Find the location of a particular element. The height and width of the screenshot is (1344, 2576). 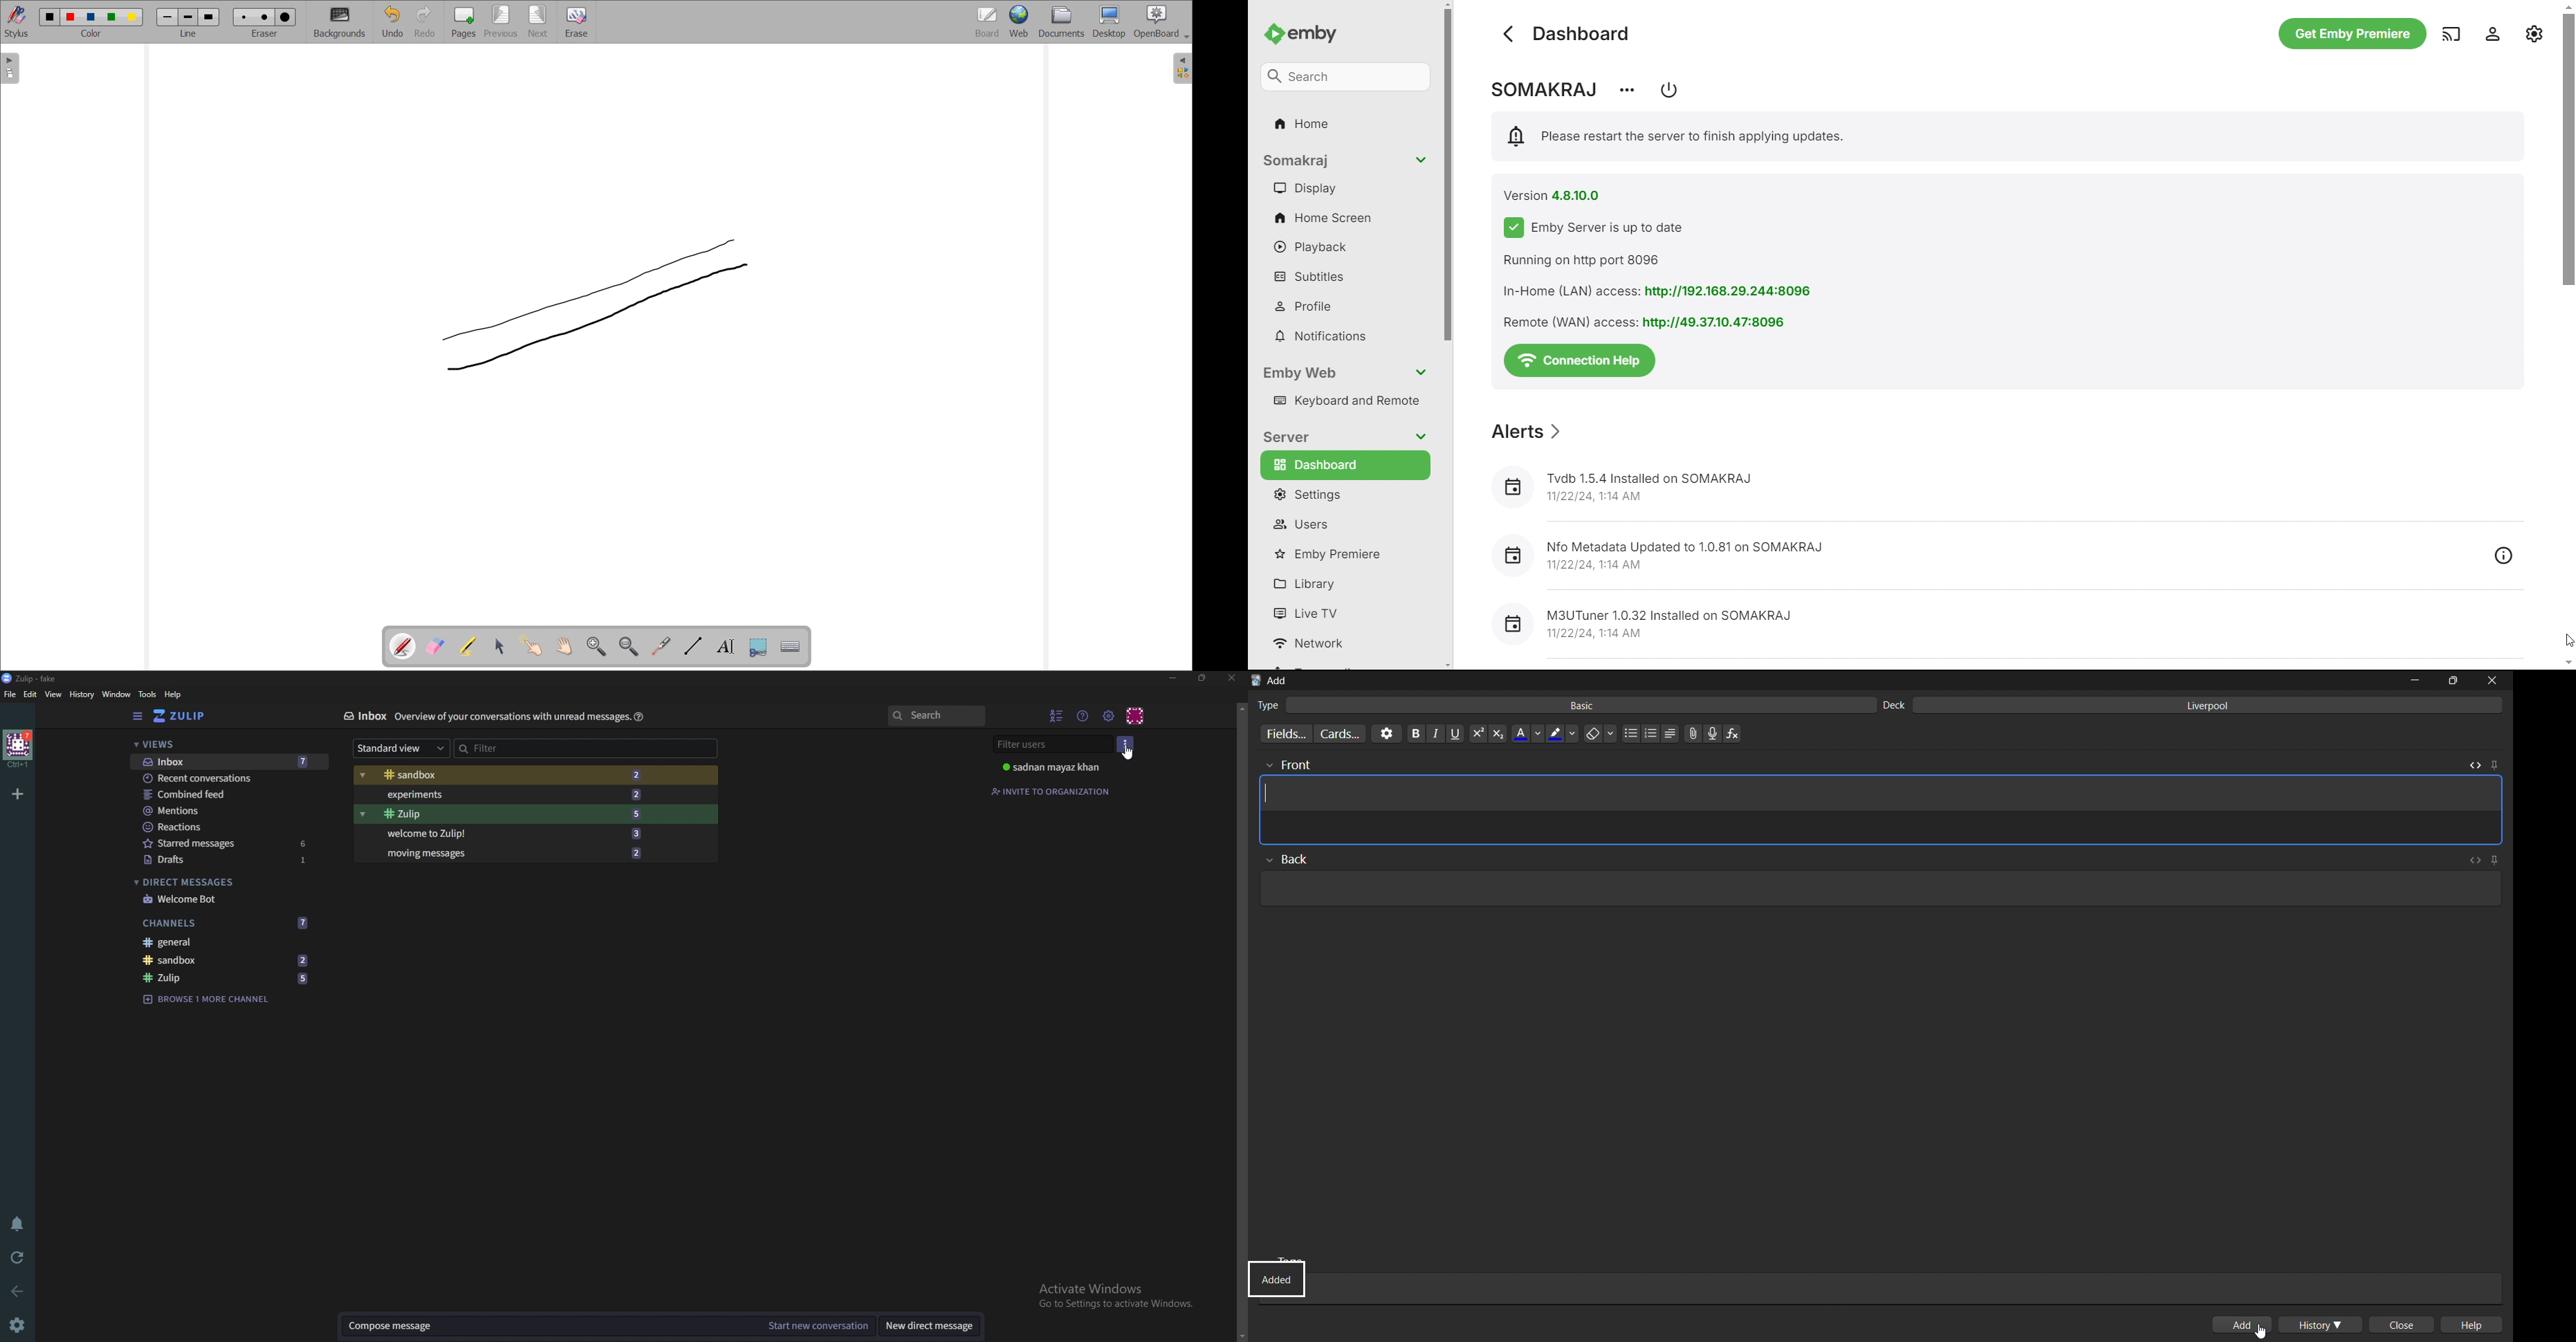

New direct message is located at coordinates (929, 1326).